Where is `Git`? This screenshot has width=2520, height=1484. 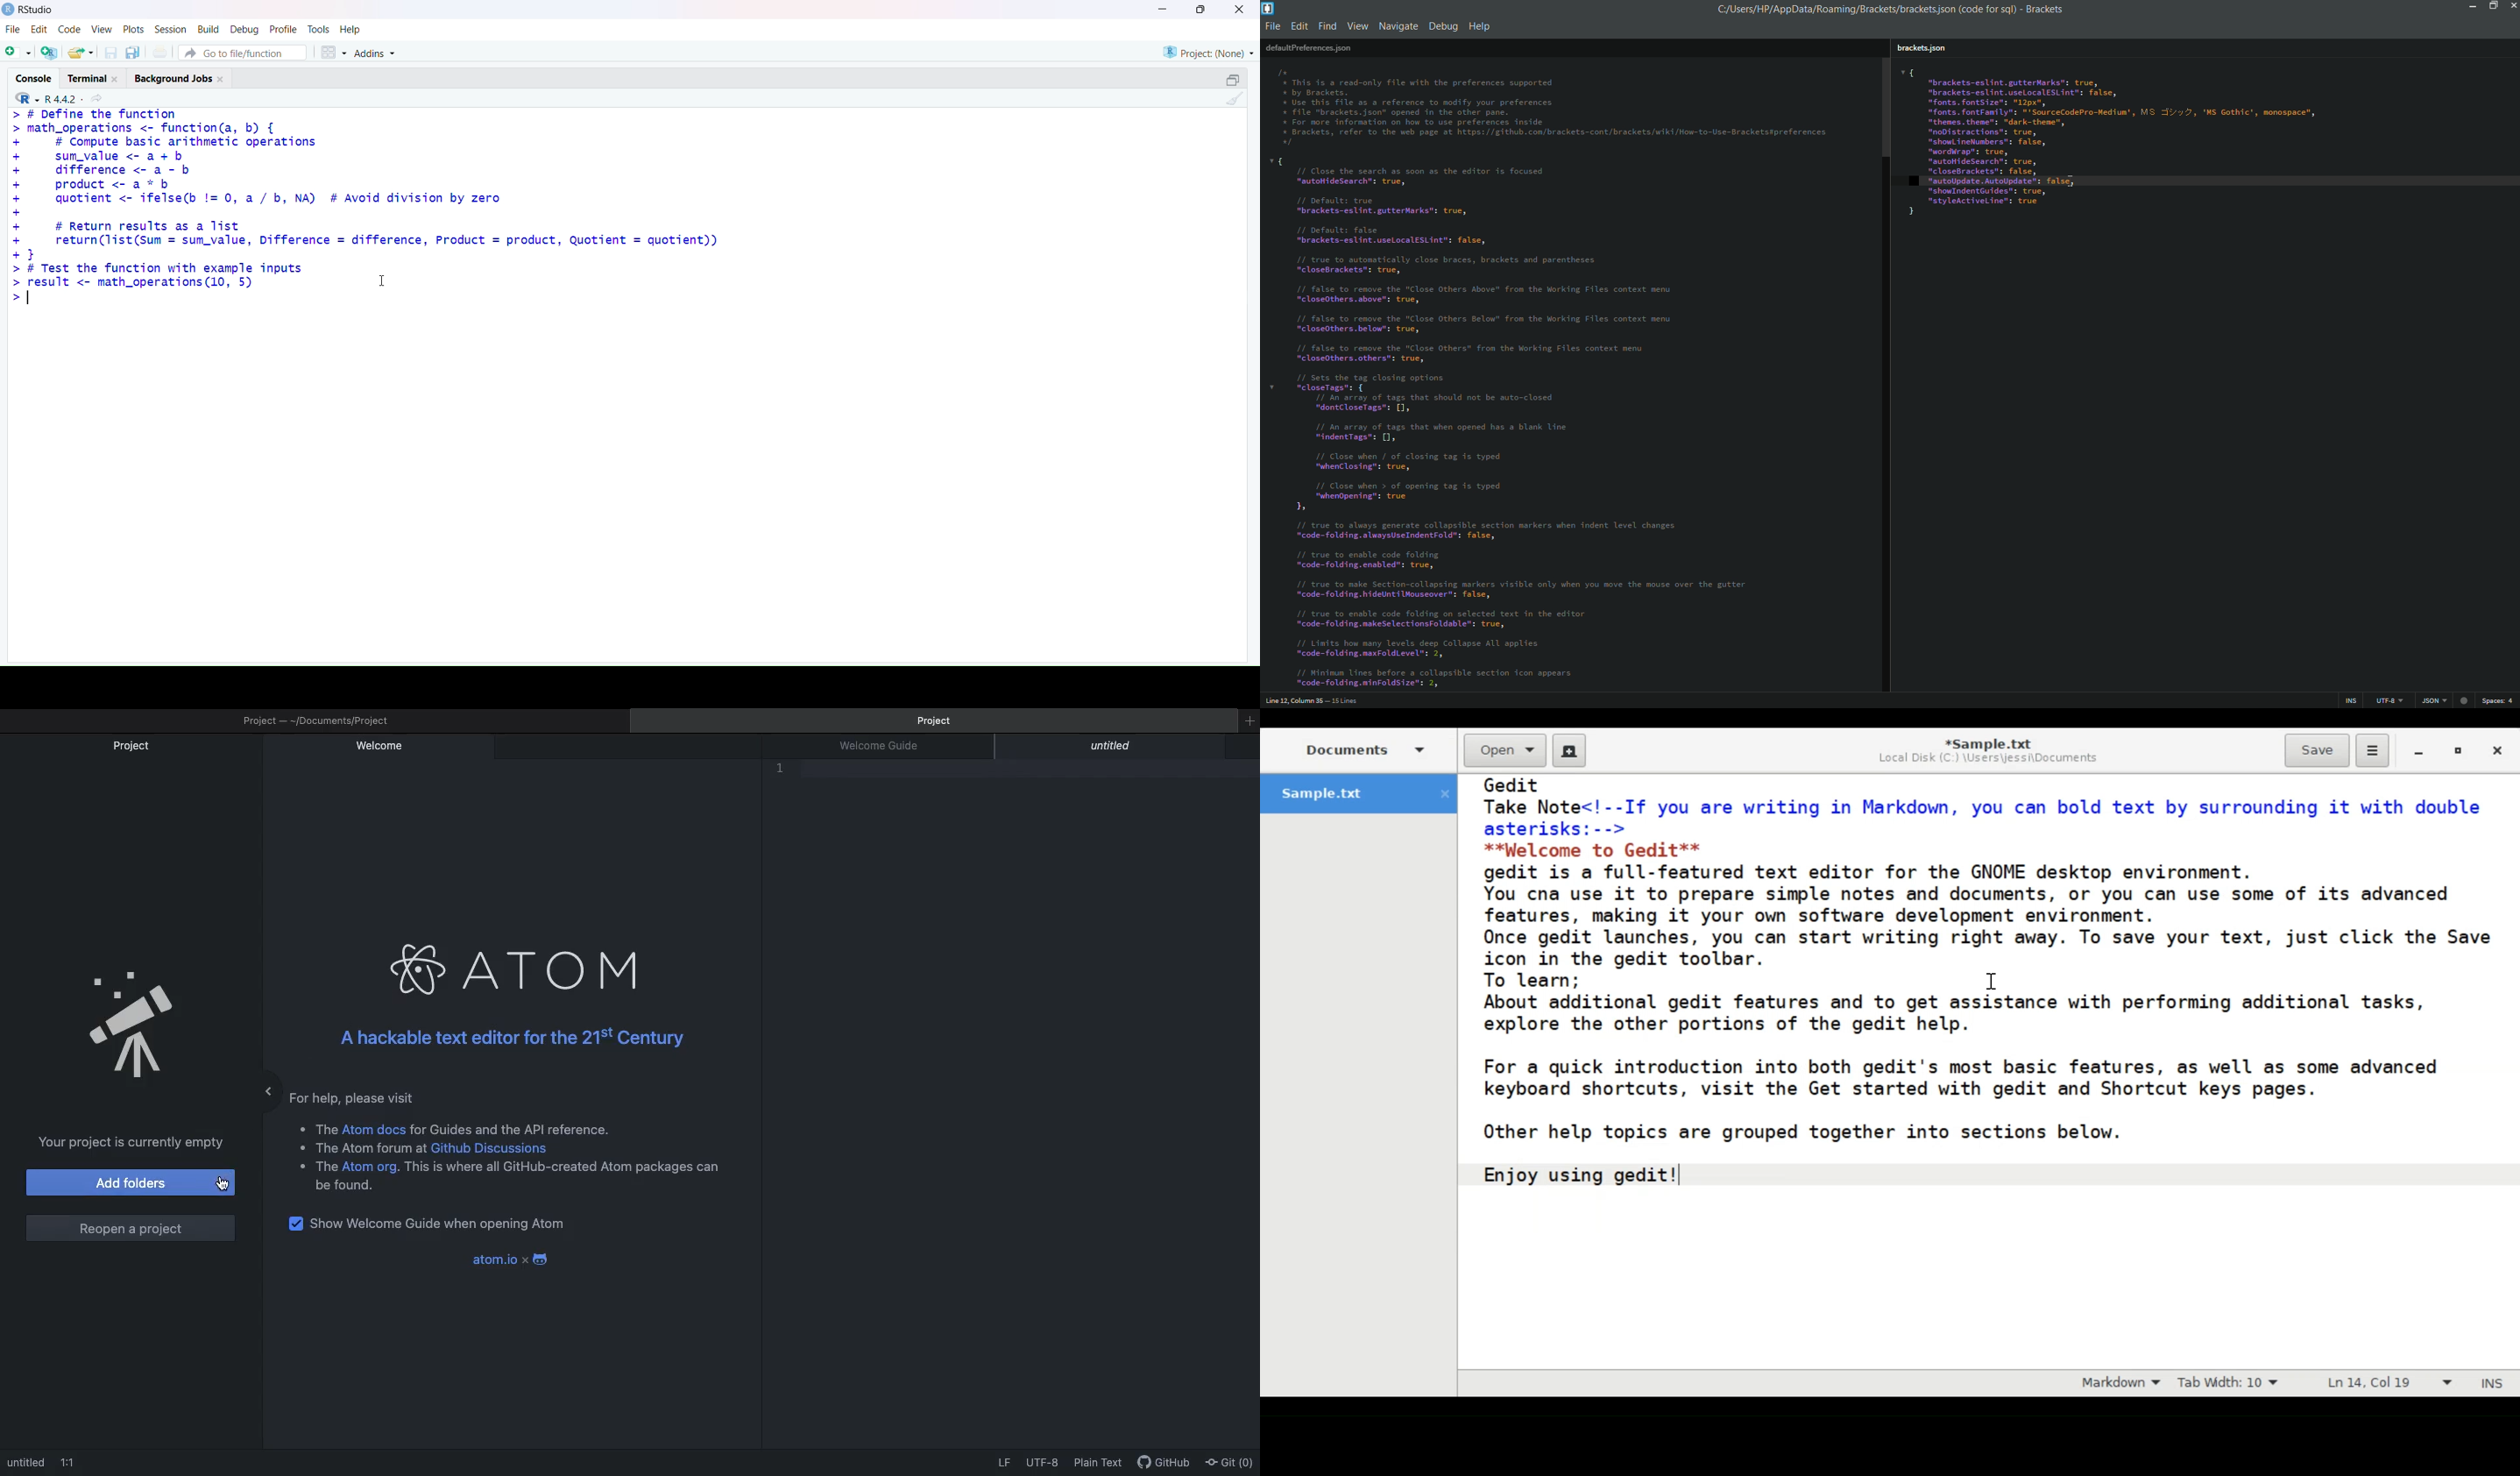 Git is located at coordinates (1232, 1461).